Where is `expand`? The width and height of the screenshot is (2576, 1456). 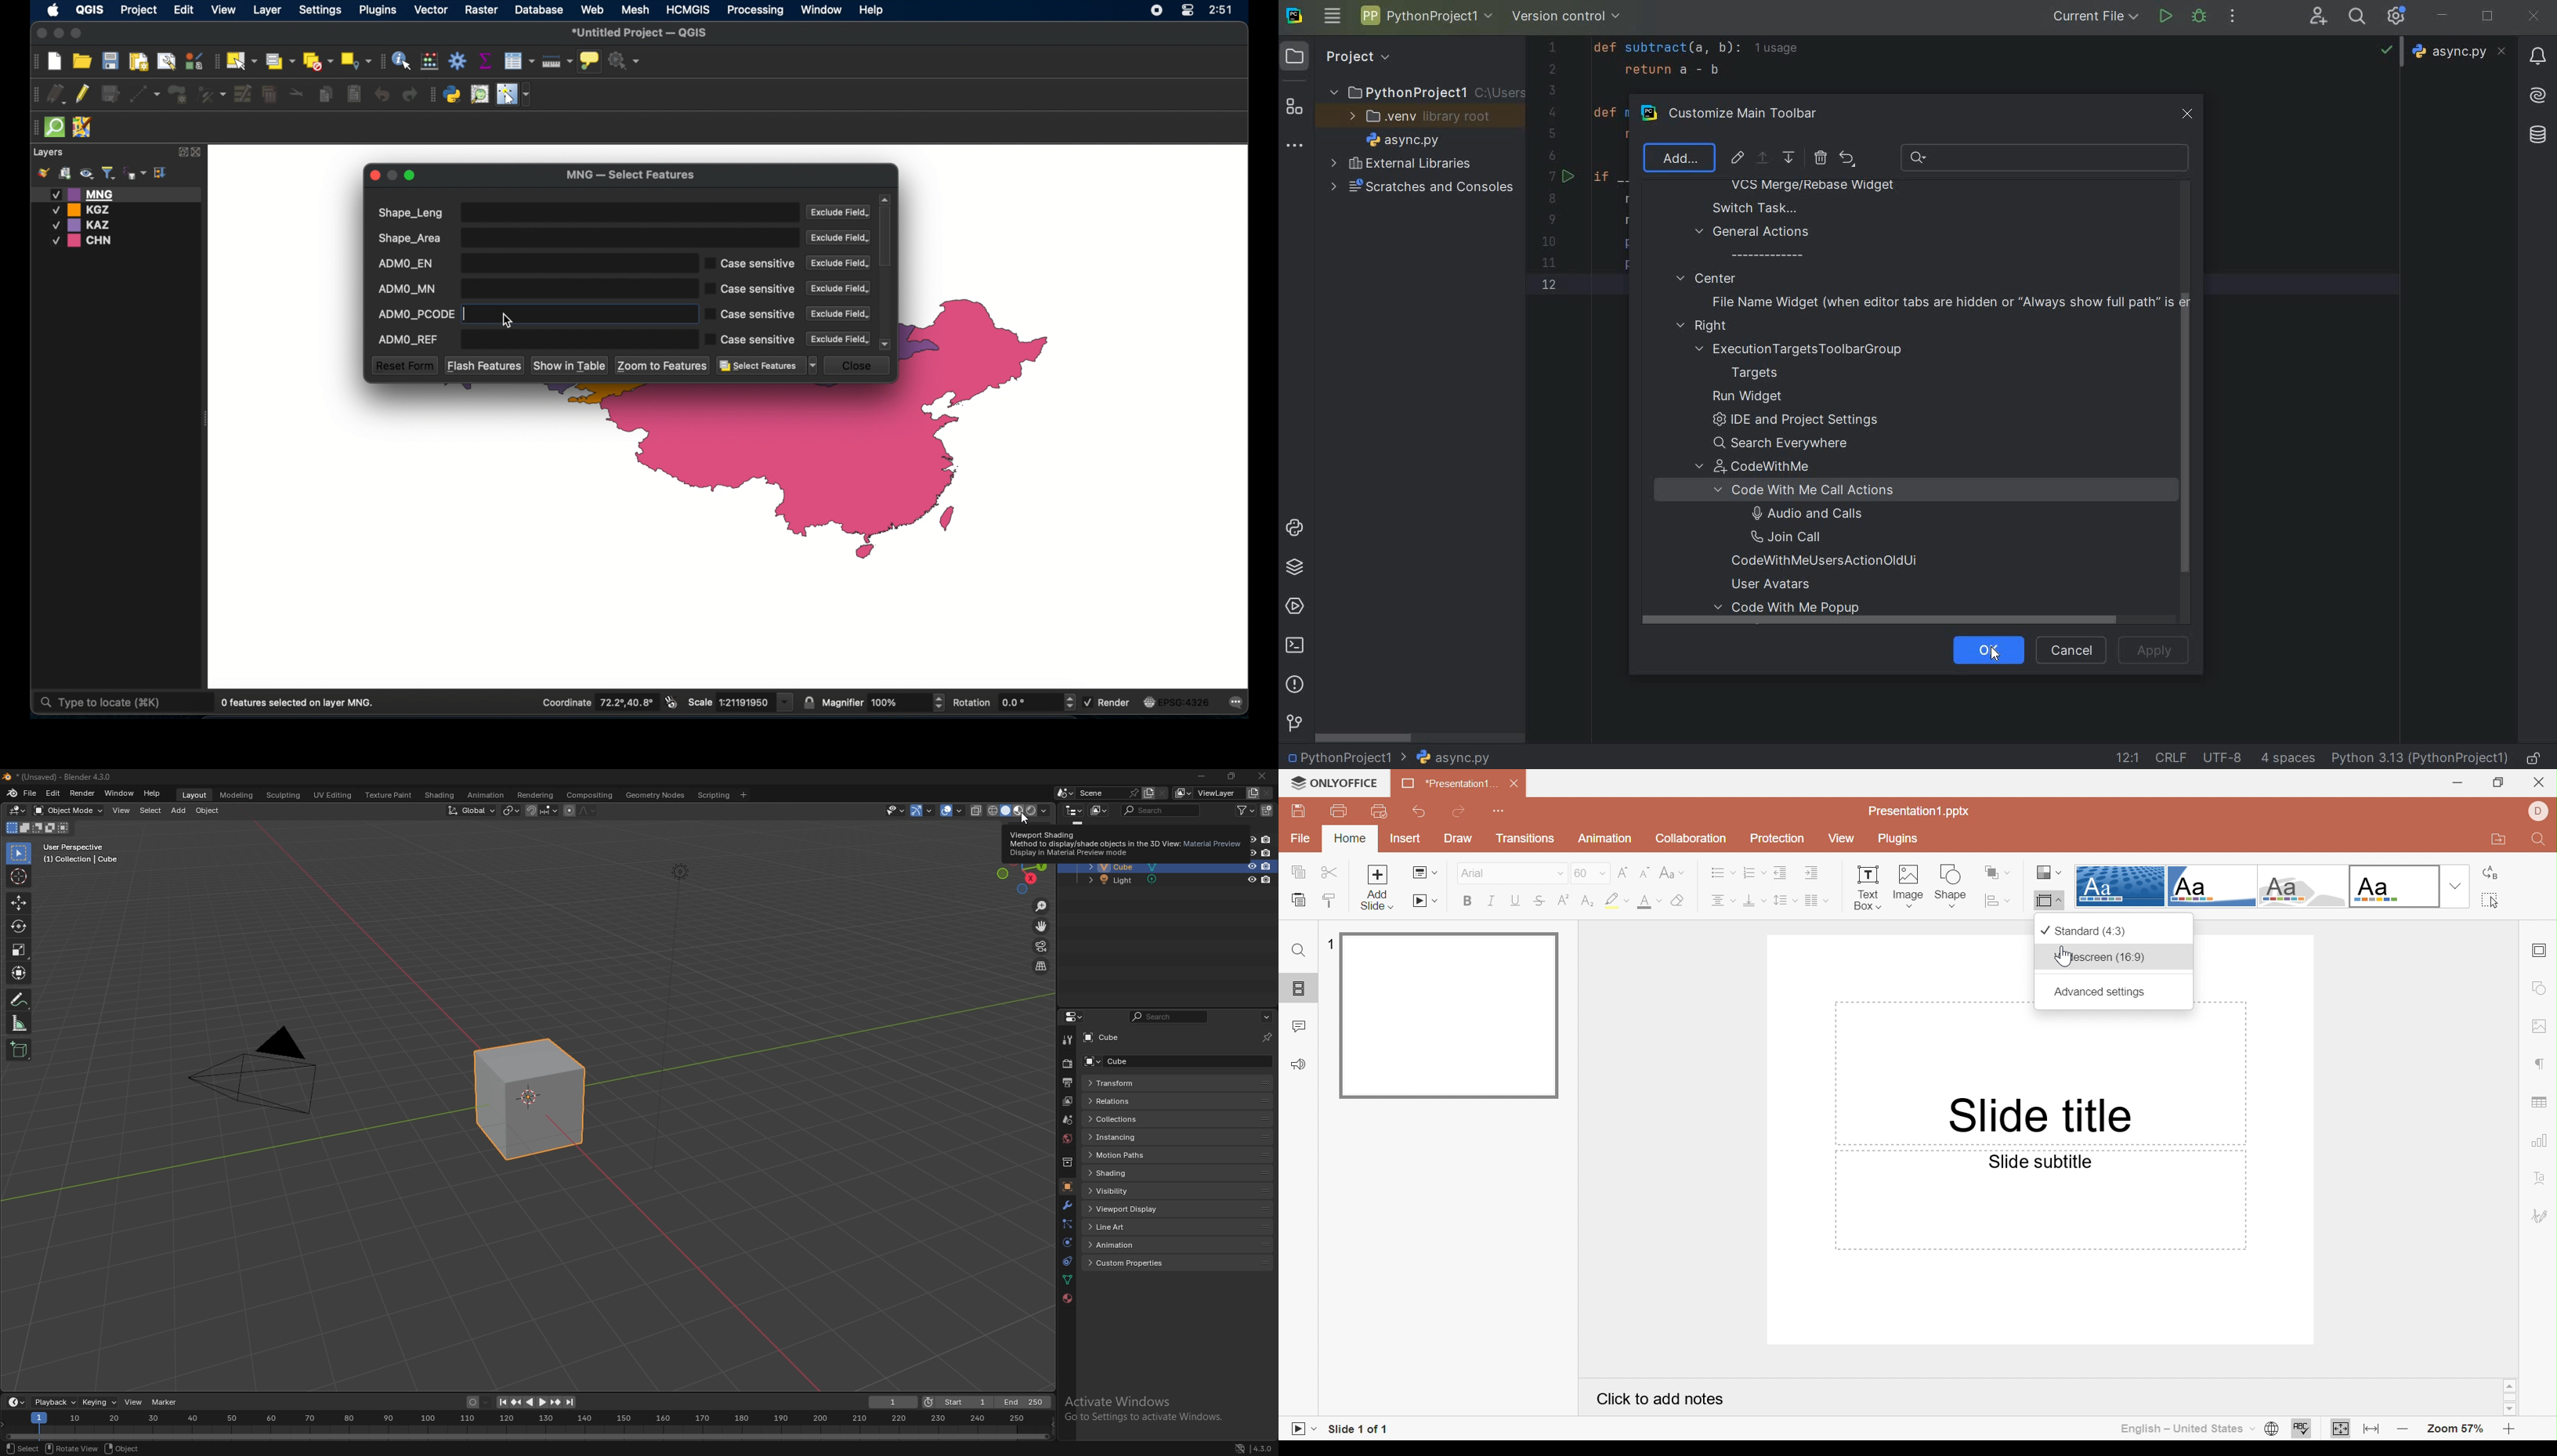 expand is located at coordinates (180, 152).